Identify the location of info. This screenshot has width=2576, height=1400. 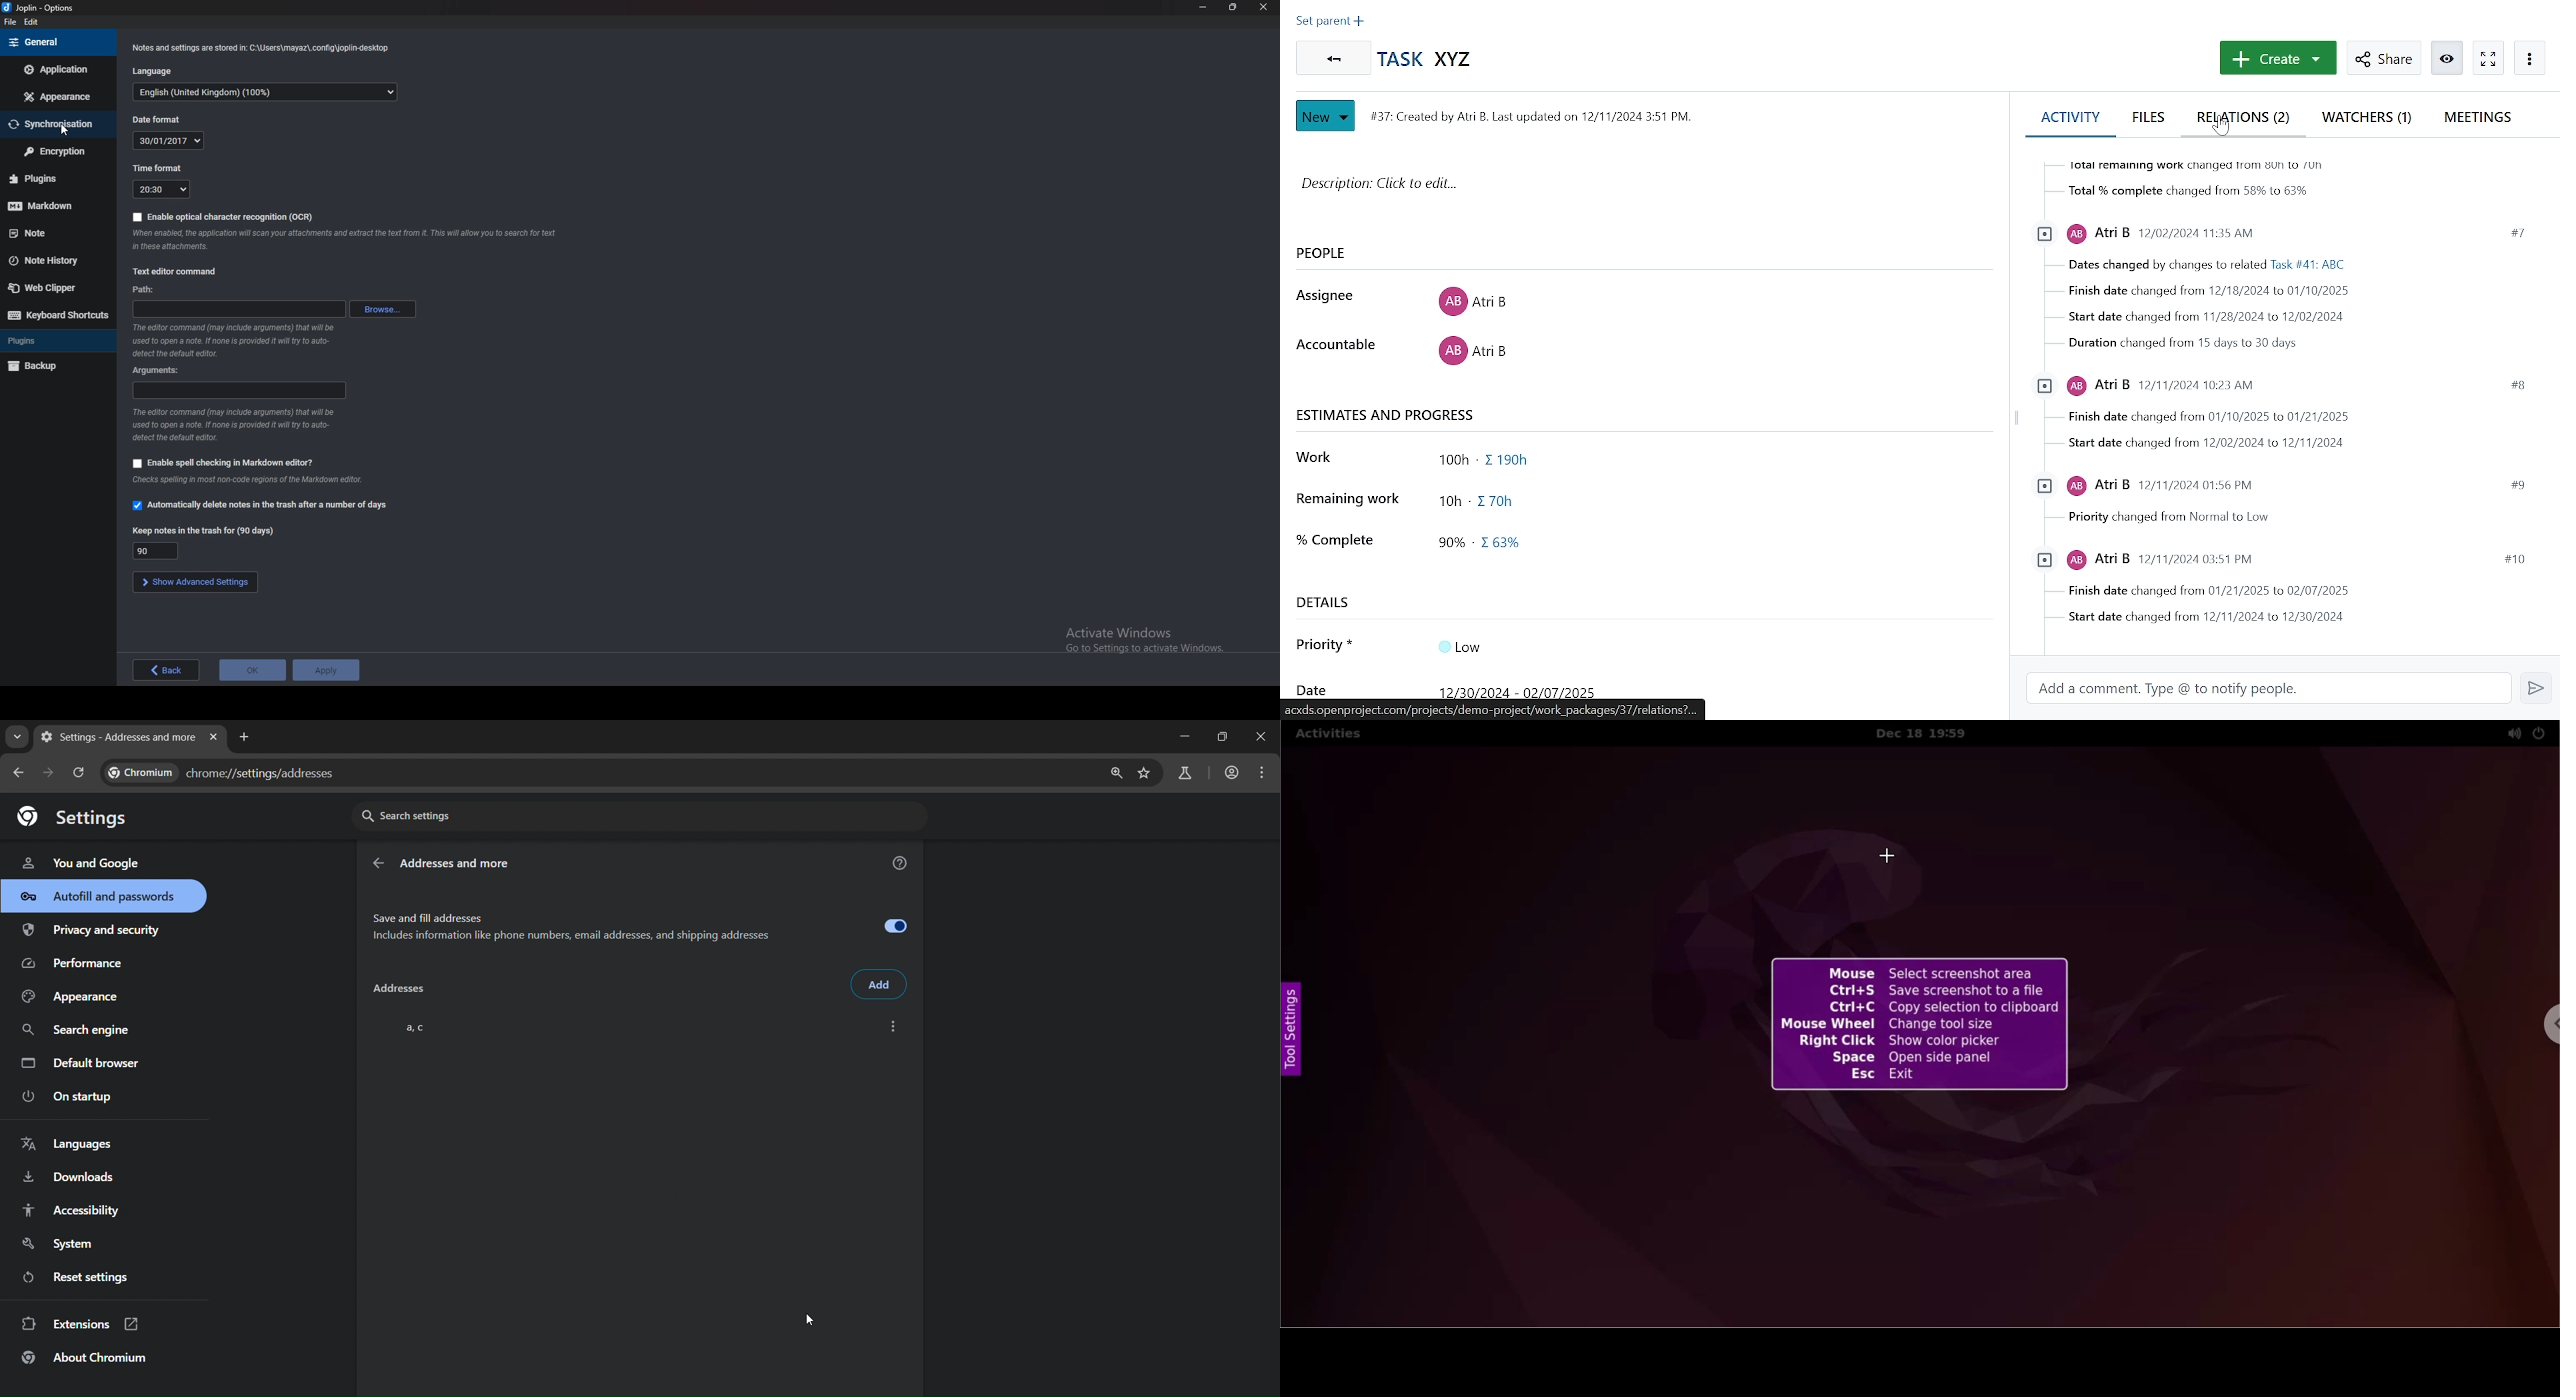
(248, 481).